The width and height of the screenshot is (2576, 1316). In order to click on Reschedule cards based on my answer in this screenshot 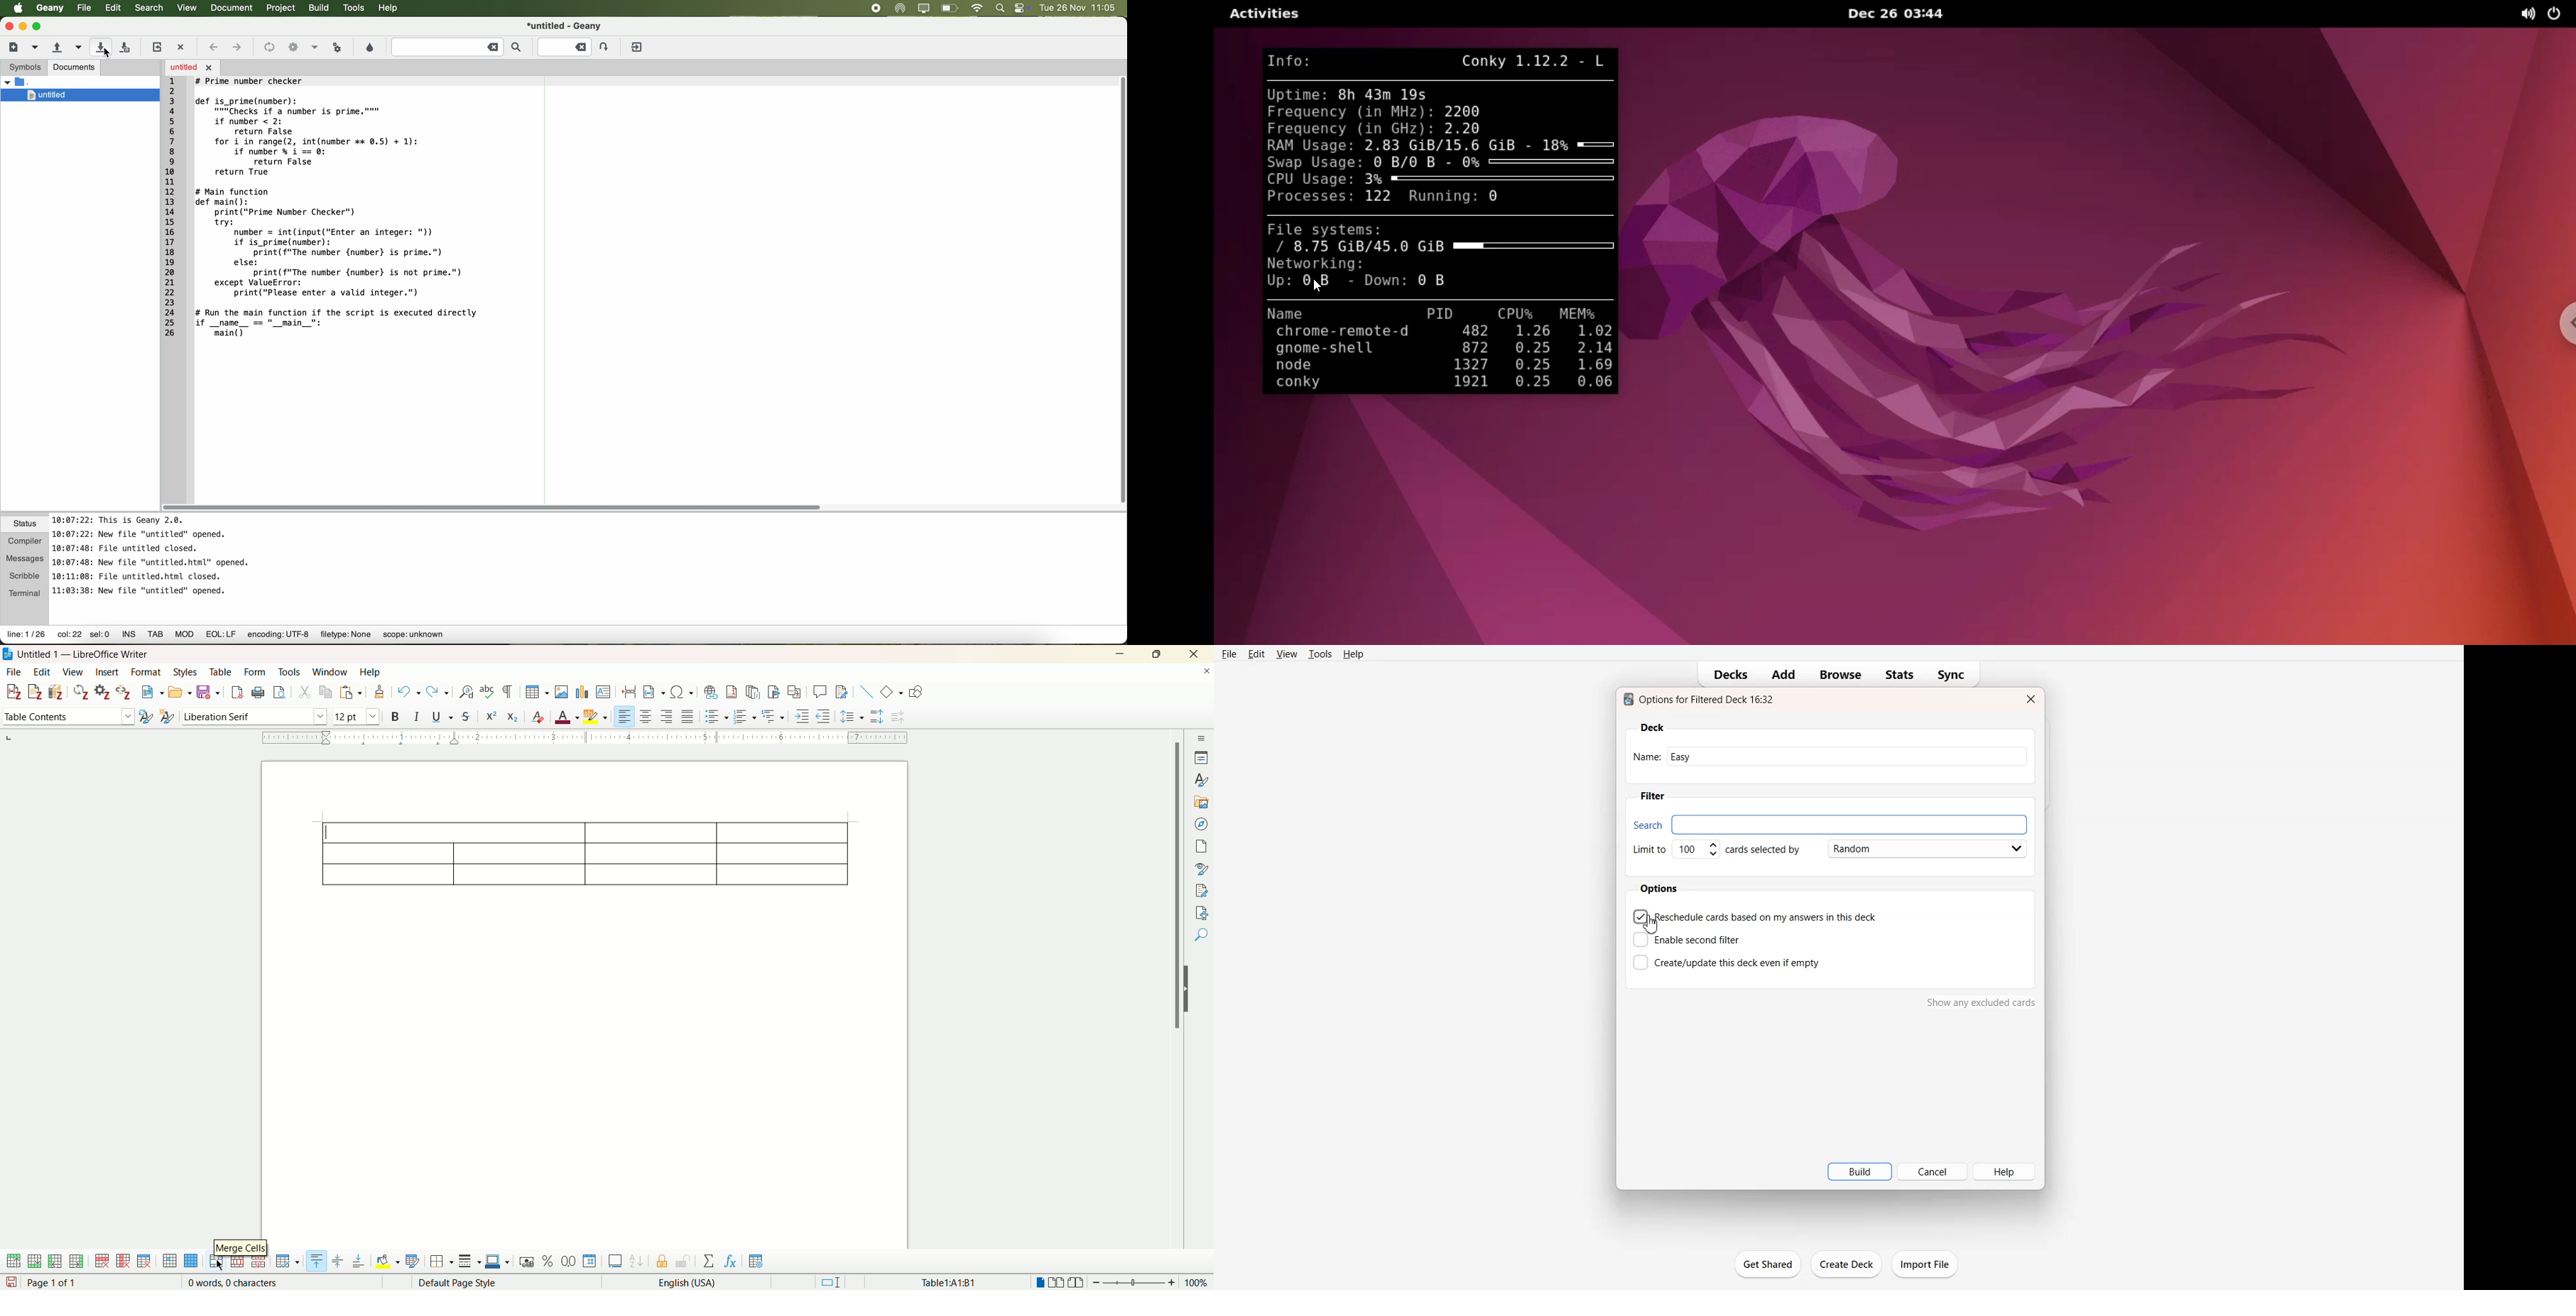, I will do `click(1756, 916)`.